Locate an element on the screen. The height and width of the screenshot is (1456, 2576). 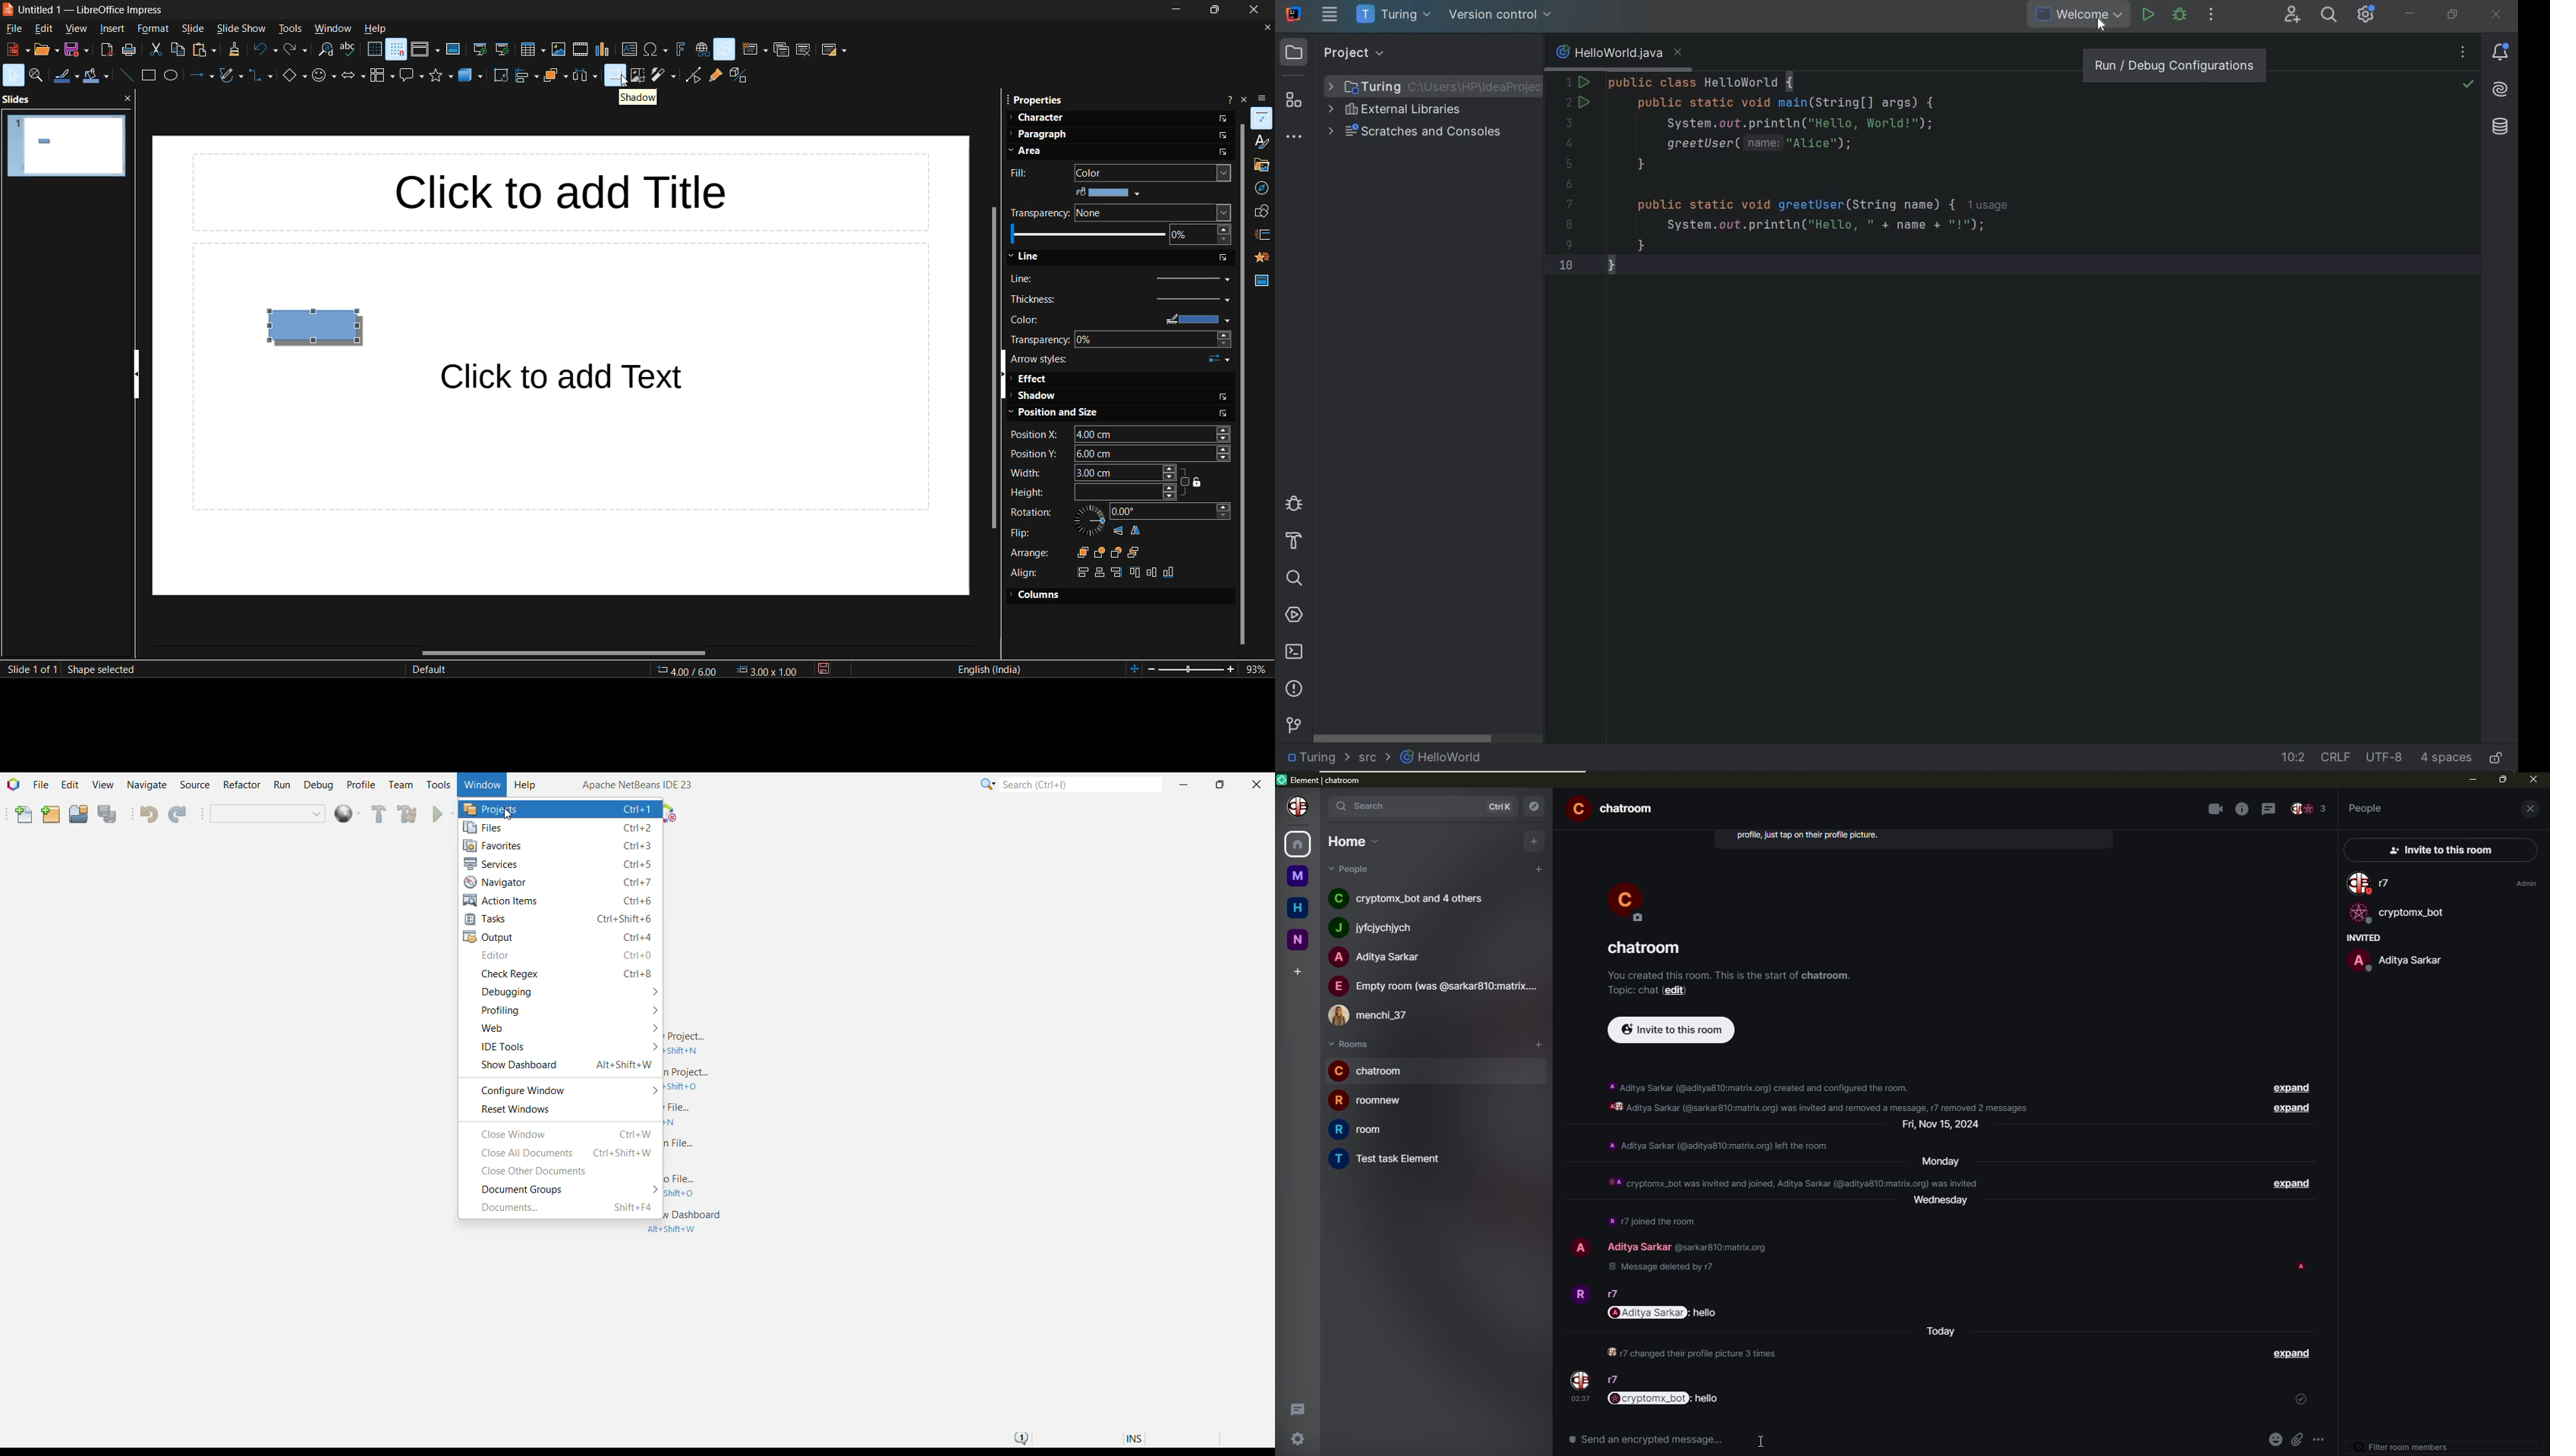
people is located at coordinates (1638, 1248).